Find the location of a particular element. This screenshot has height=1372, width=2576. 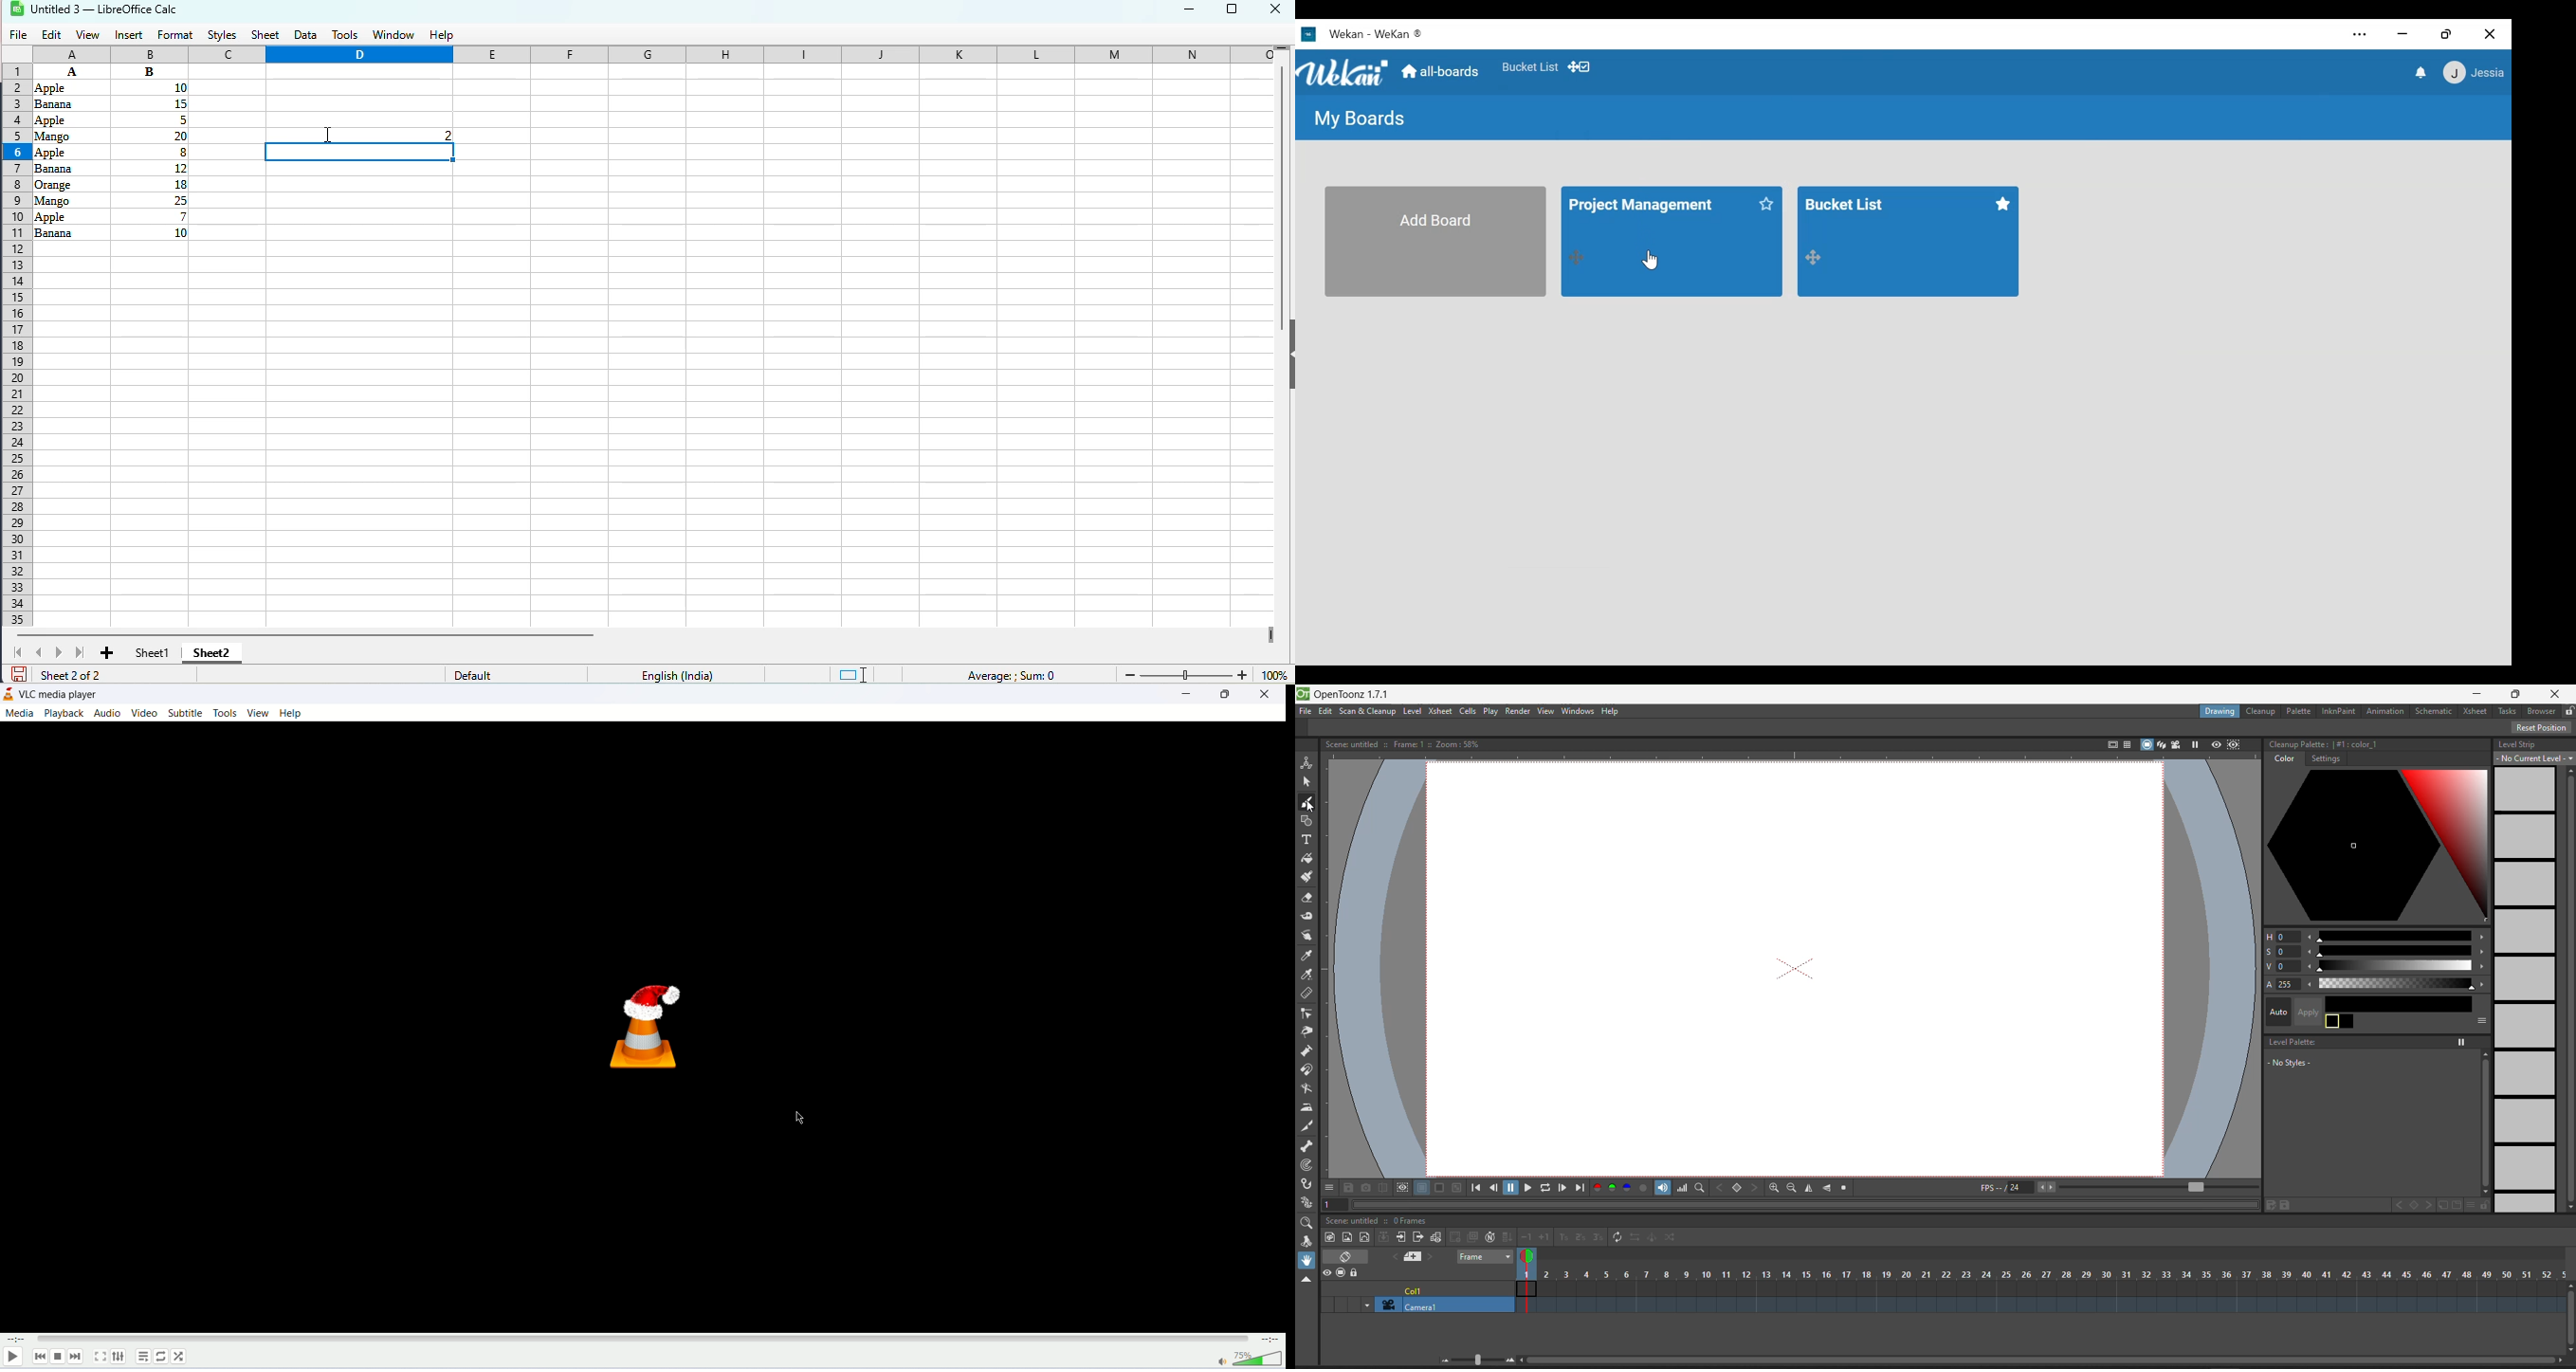

time duration is located at coordinates (1271, 1339).